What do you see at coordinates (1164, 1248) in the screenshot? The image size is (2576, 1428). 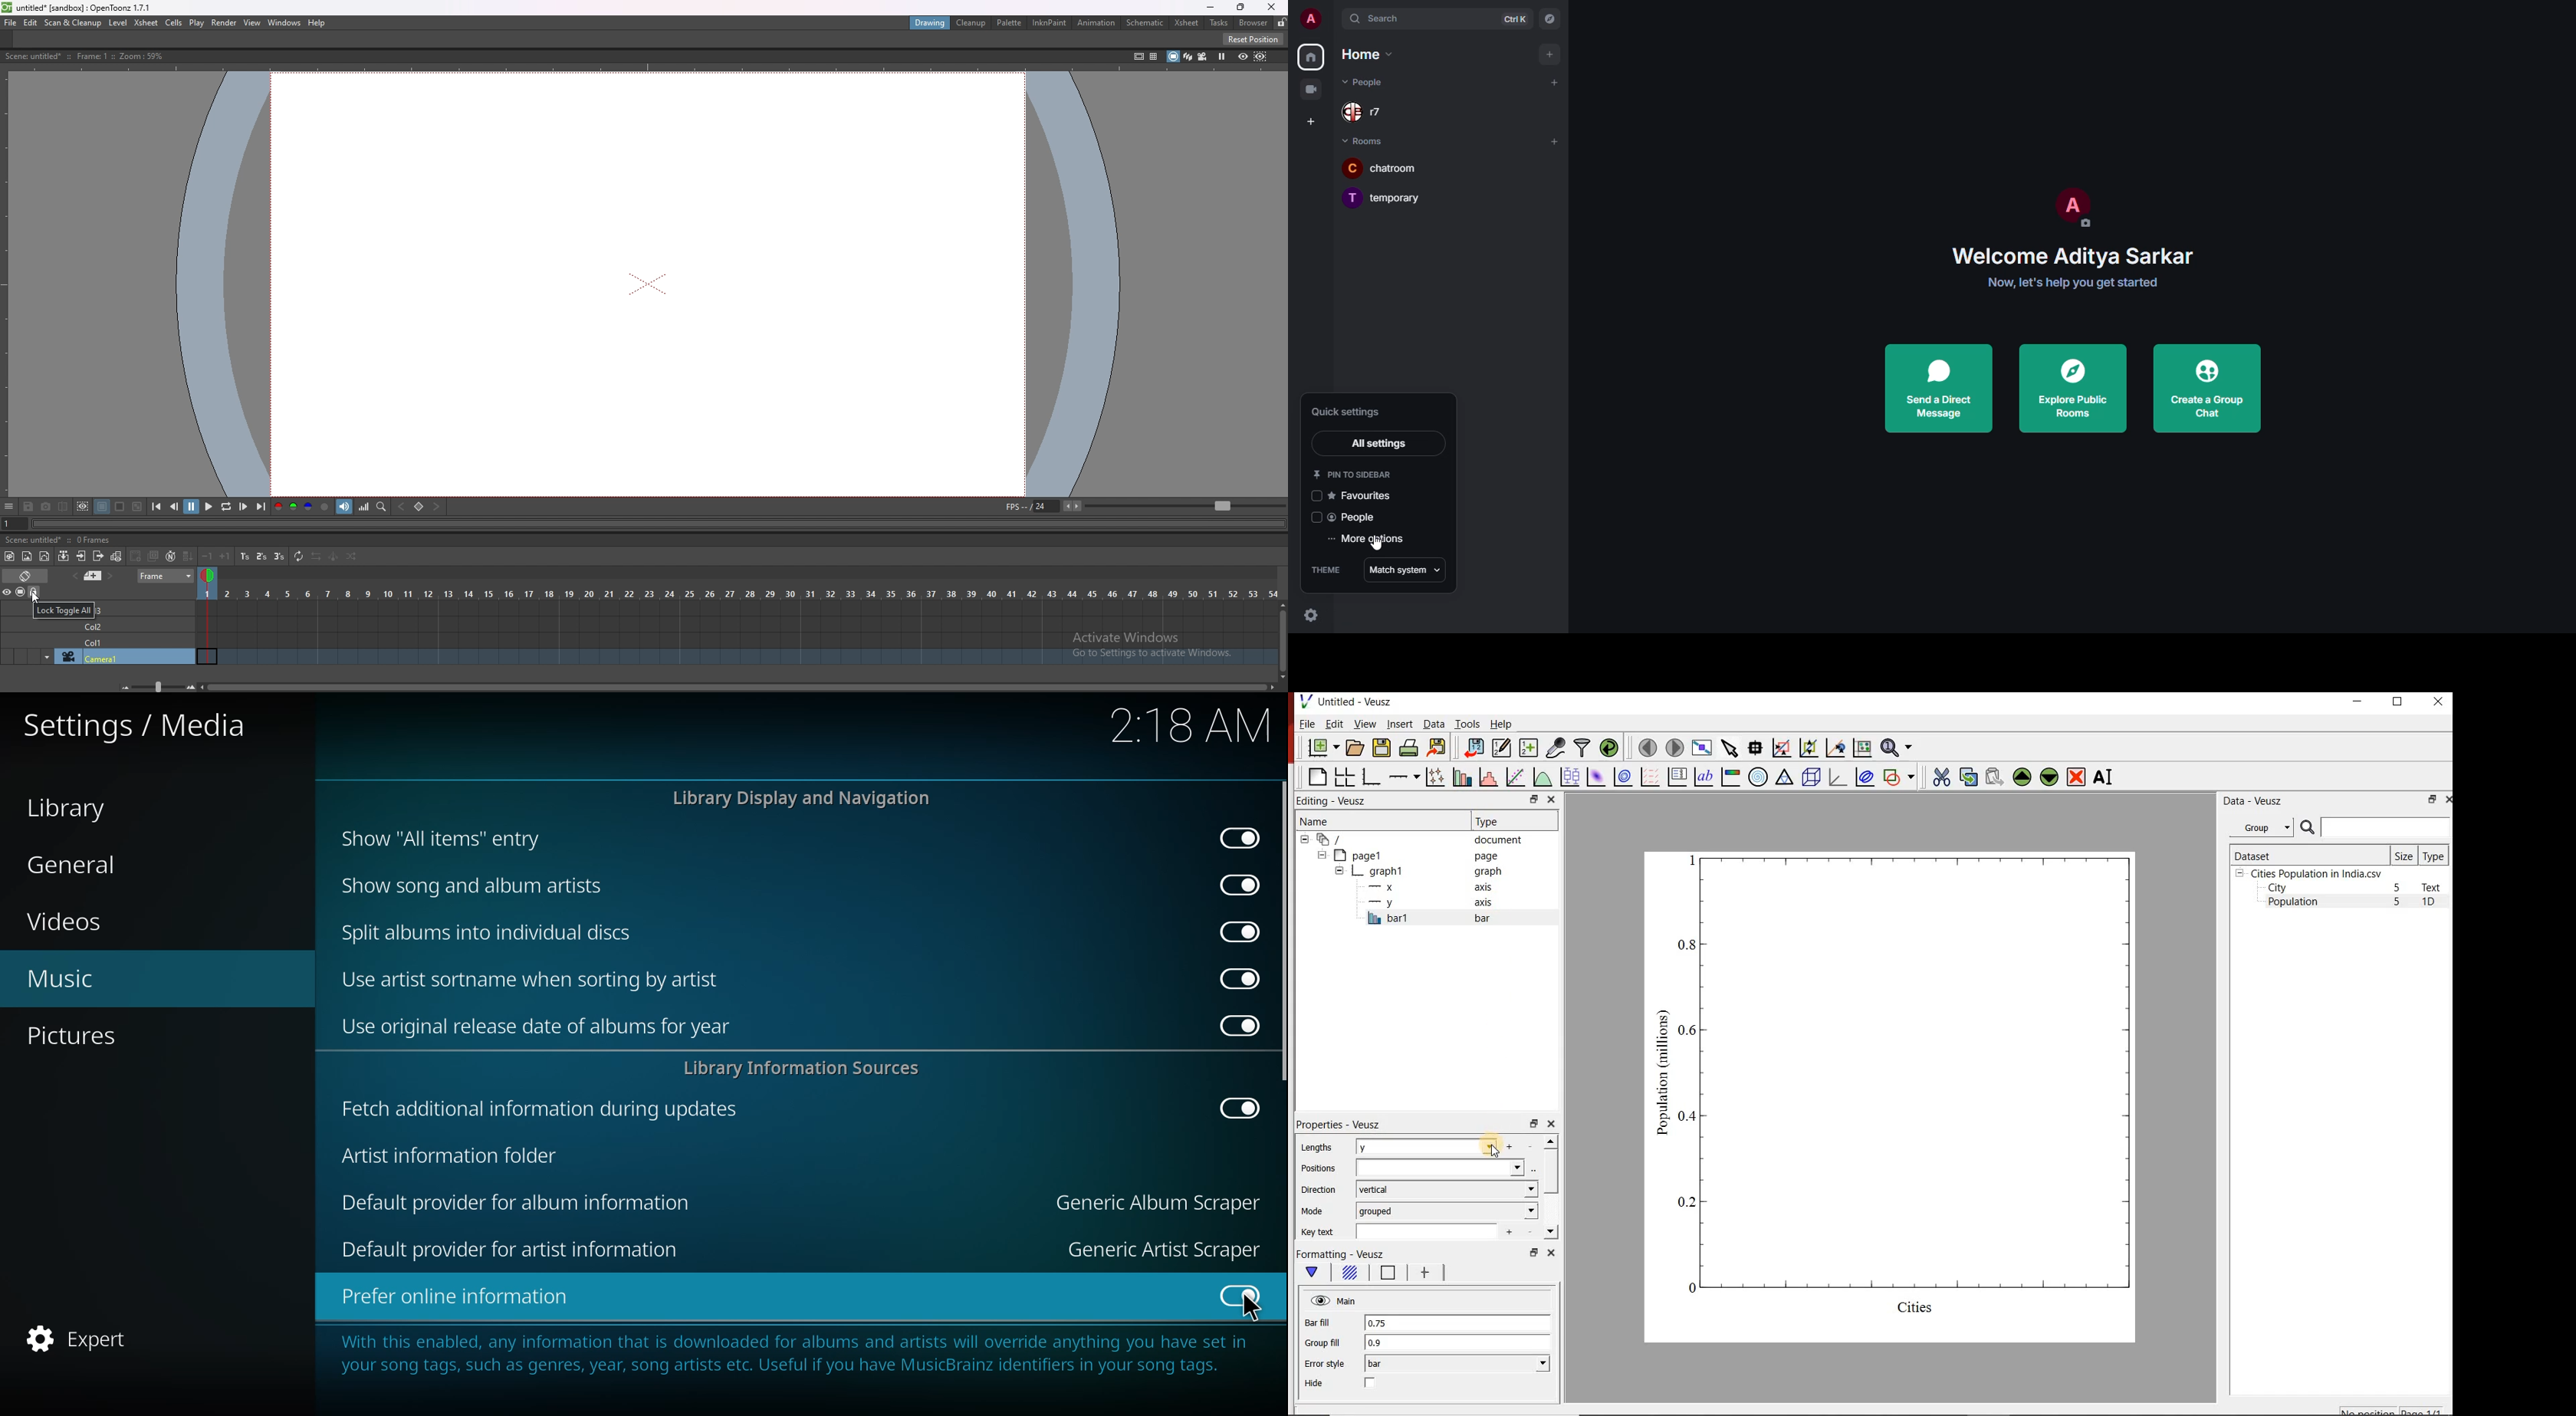 I see `generic` at bounding box center [1164, 1248].